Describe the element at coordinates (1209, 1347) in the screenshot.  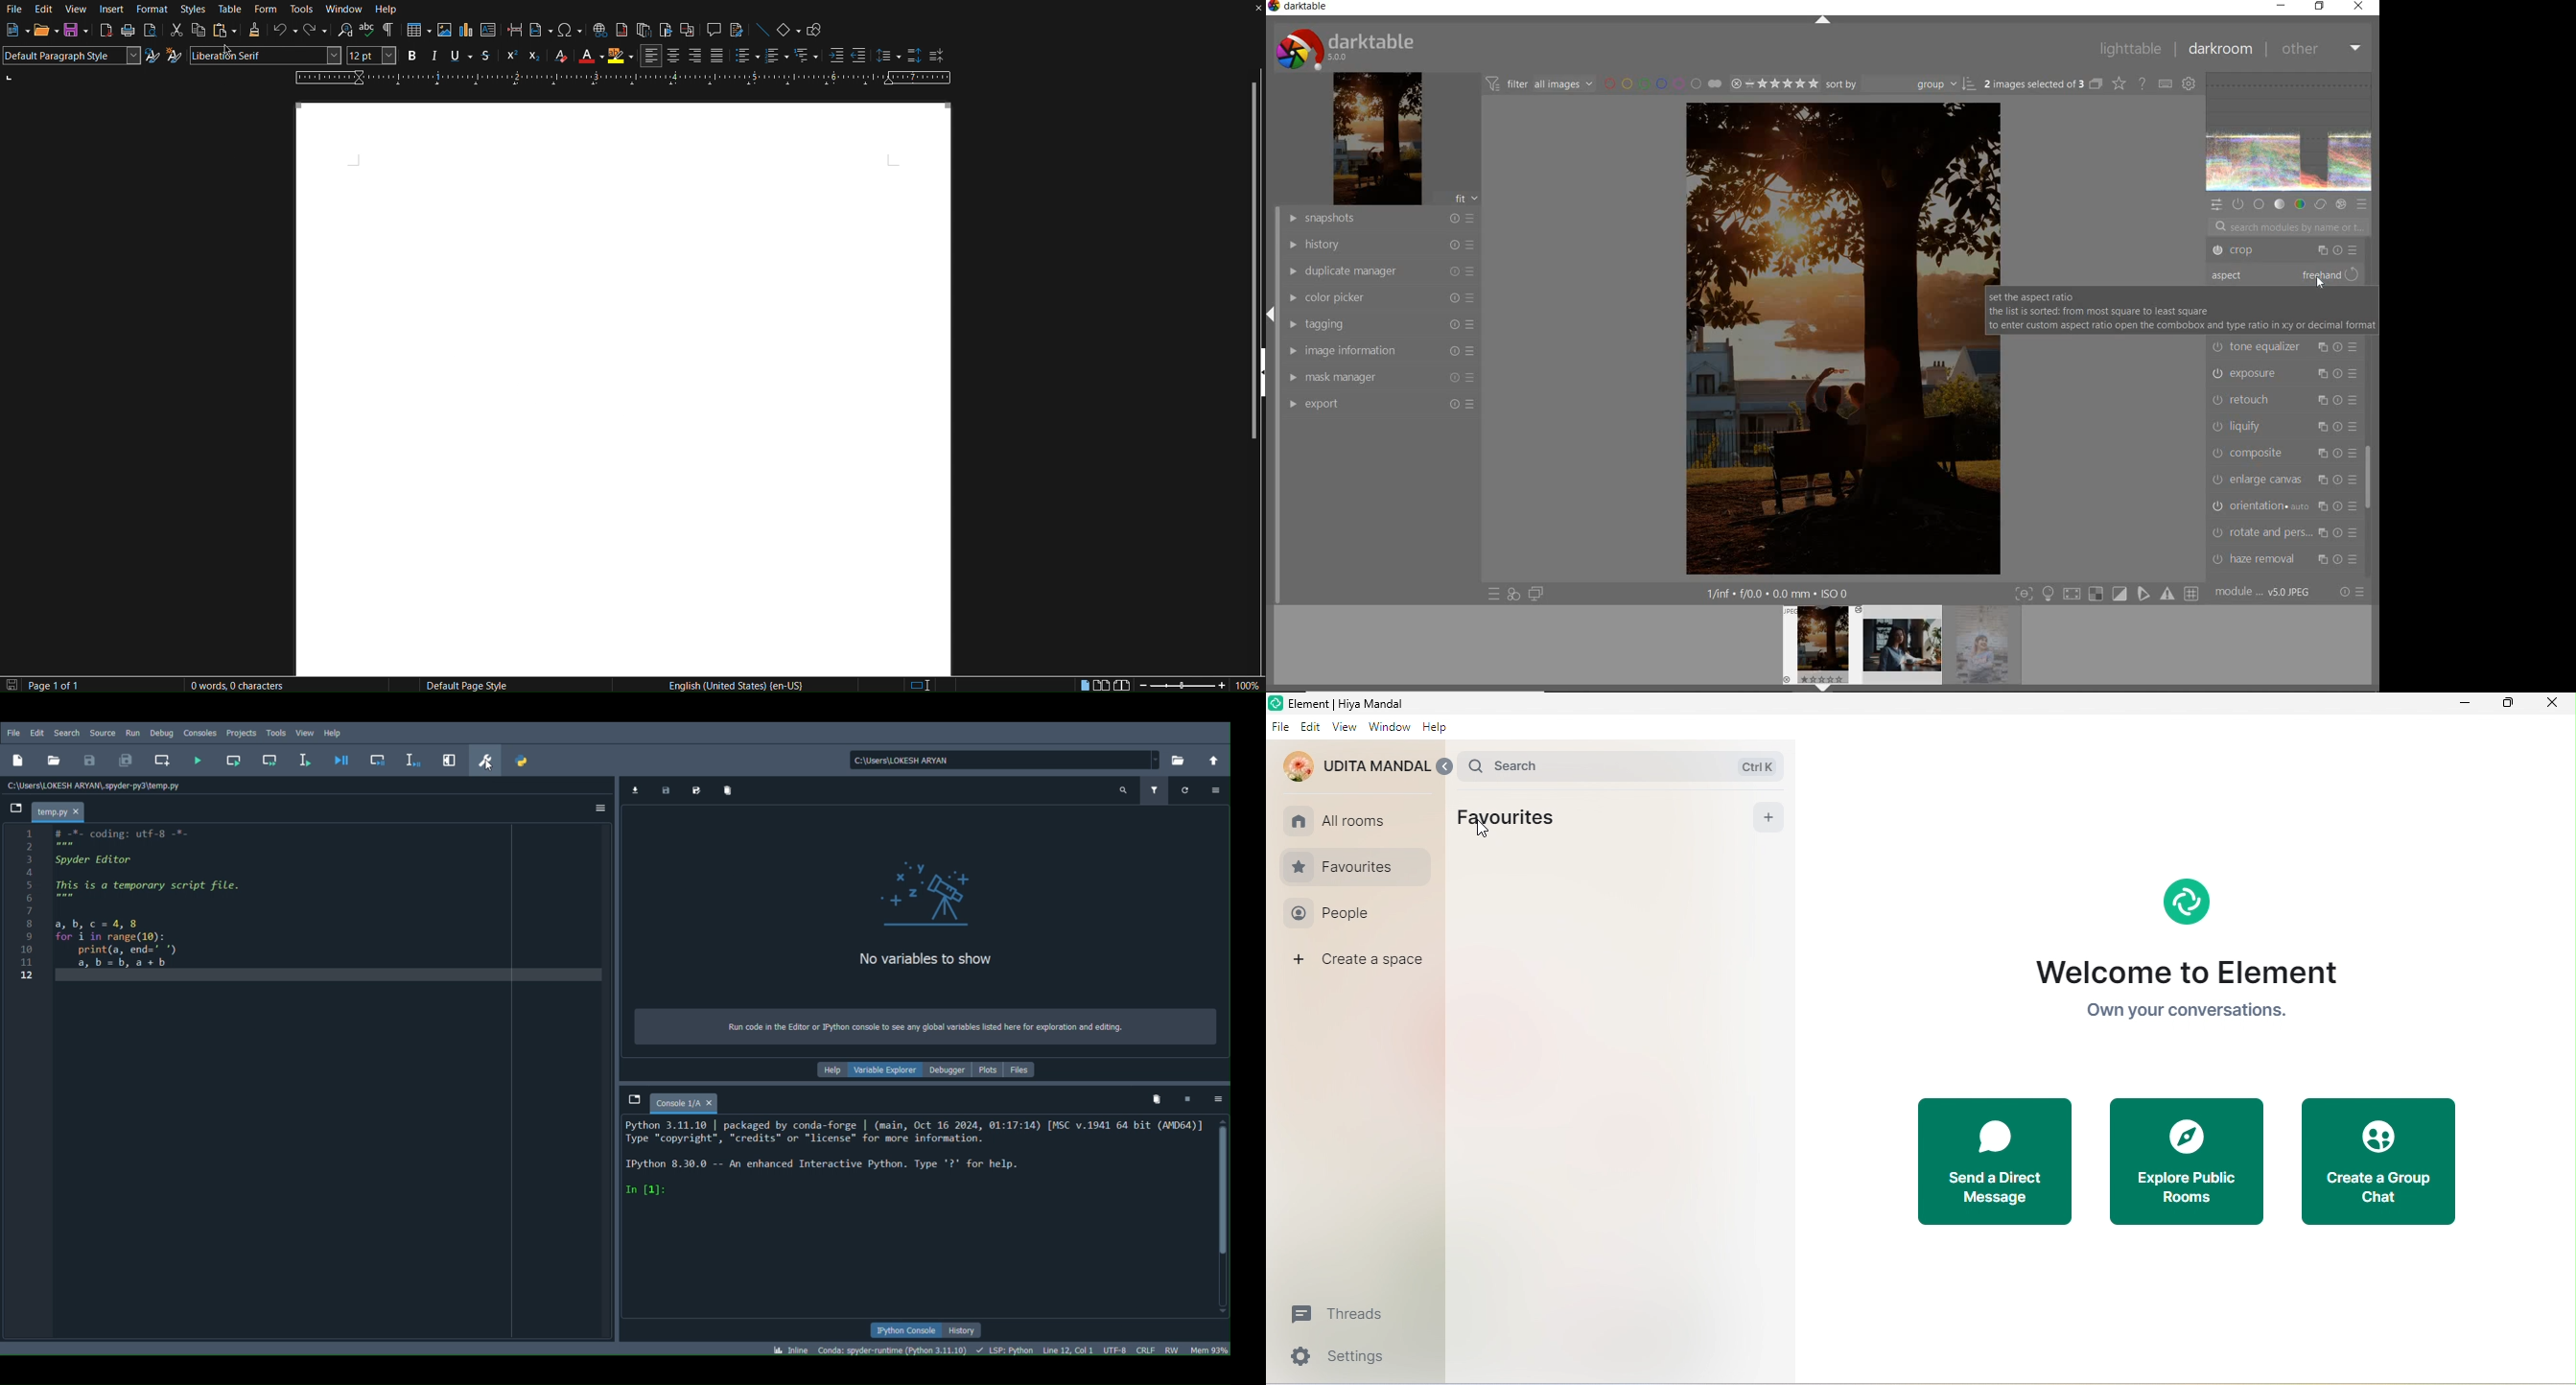
I see `Global memory usage` at that location.